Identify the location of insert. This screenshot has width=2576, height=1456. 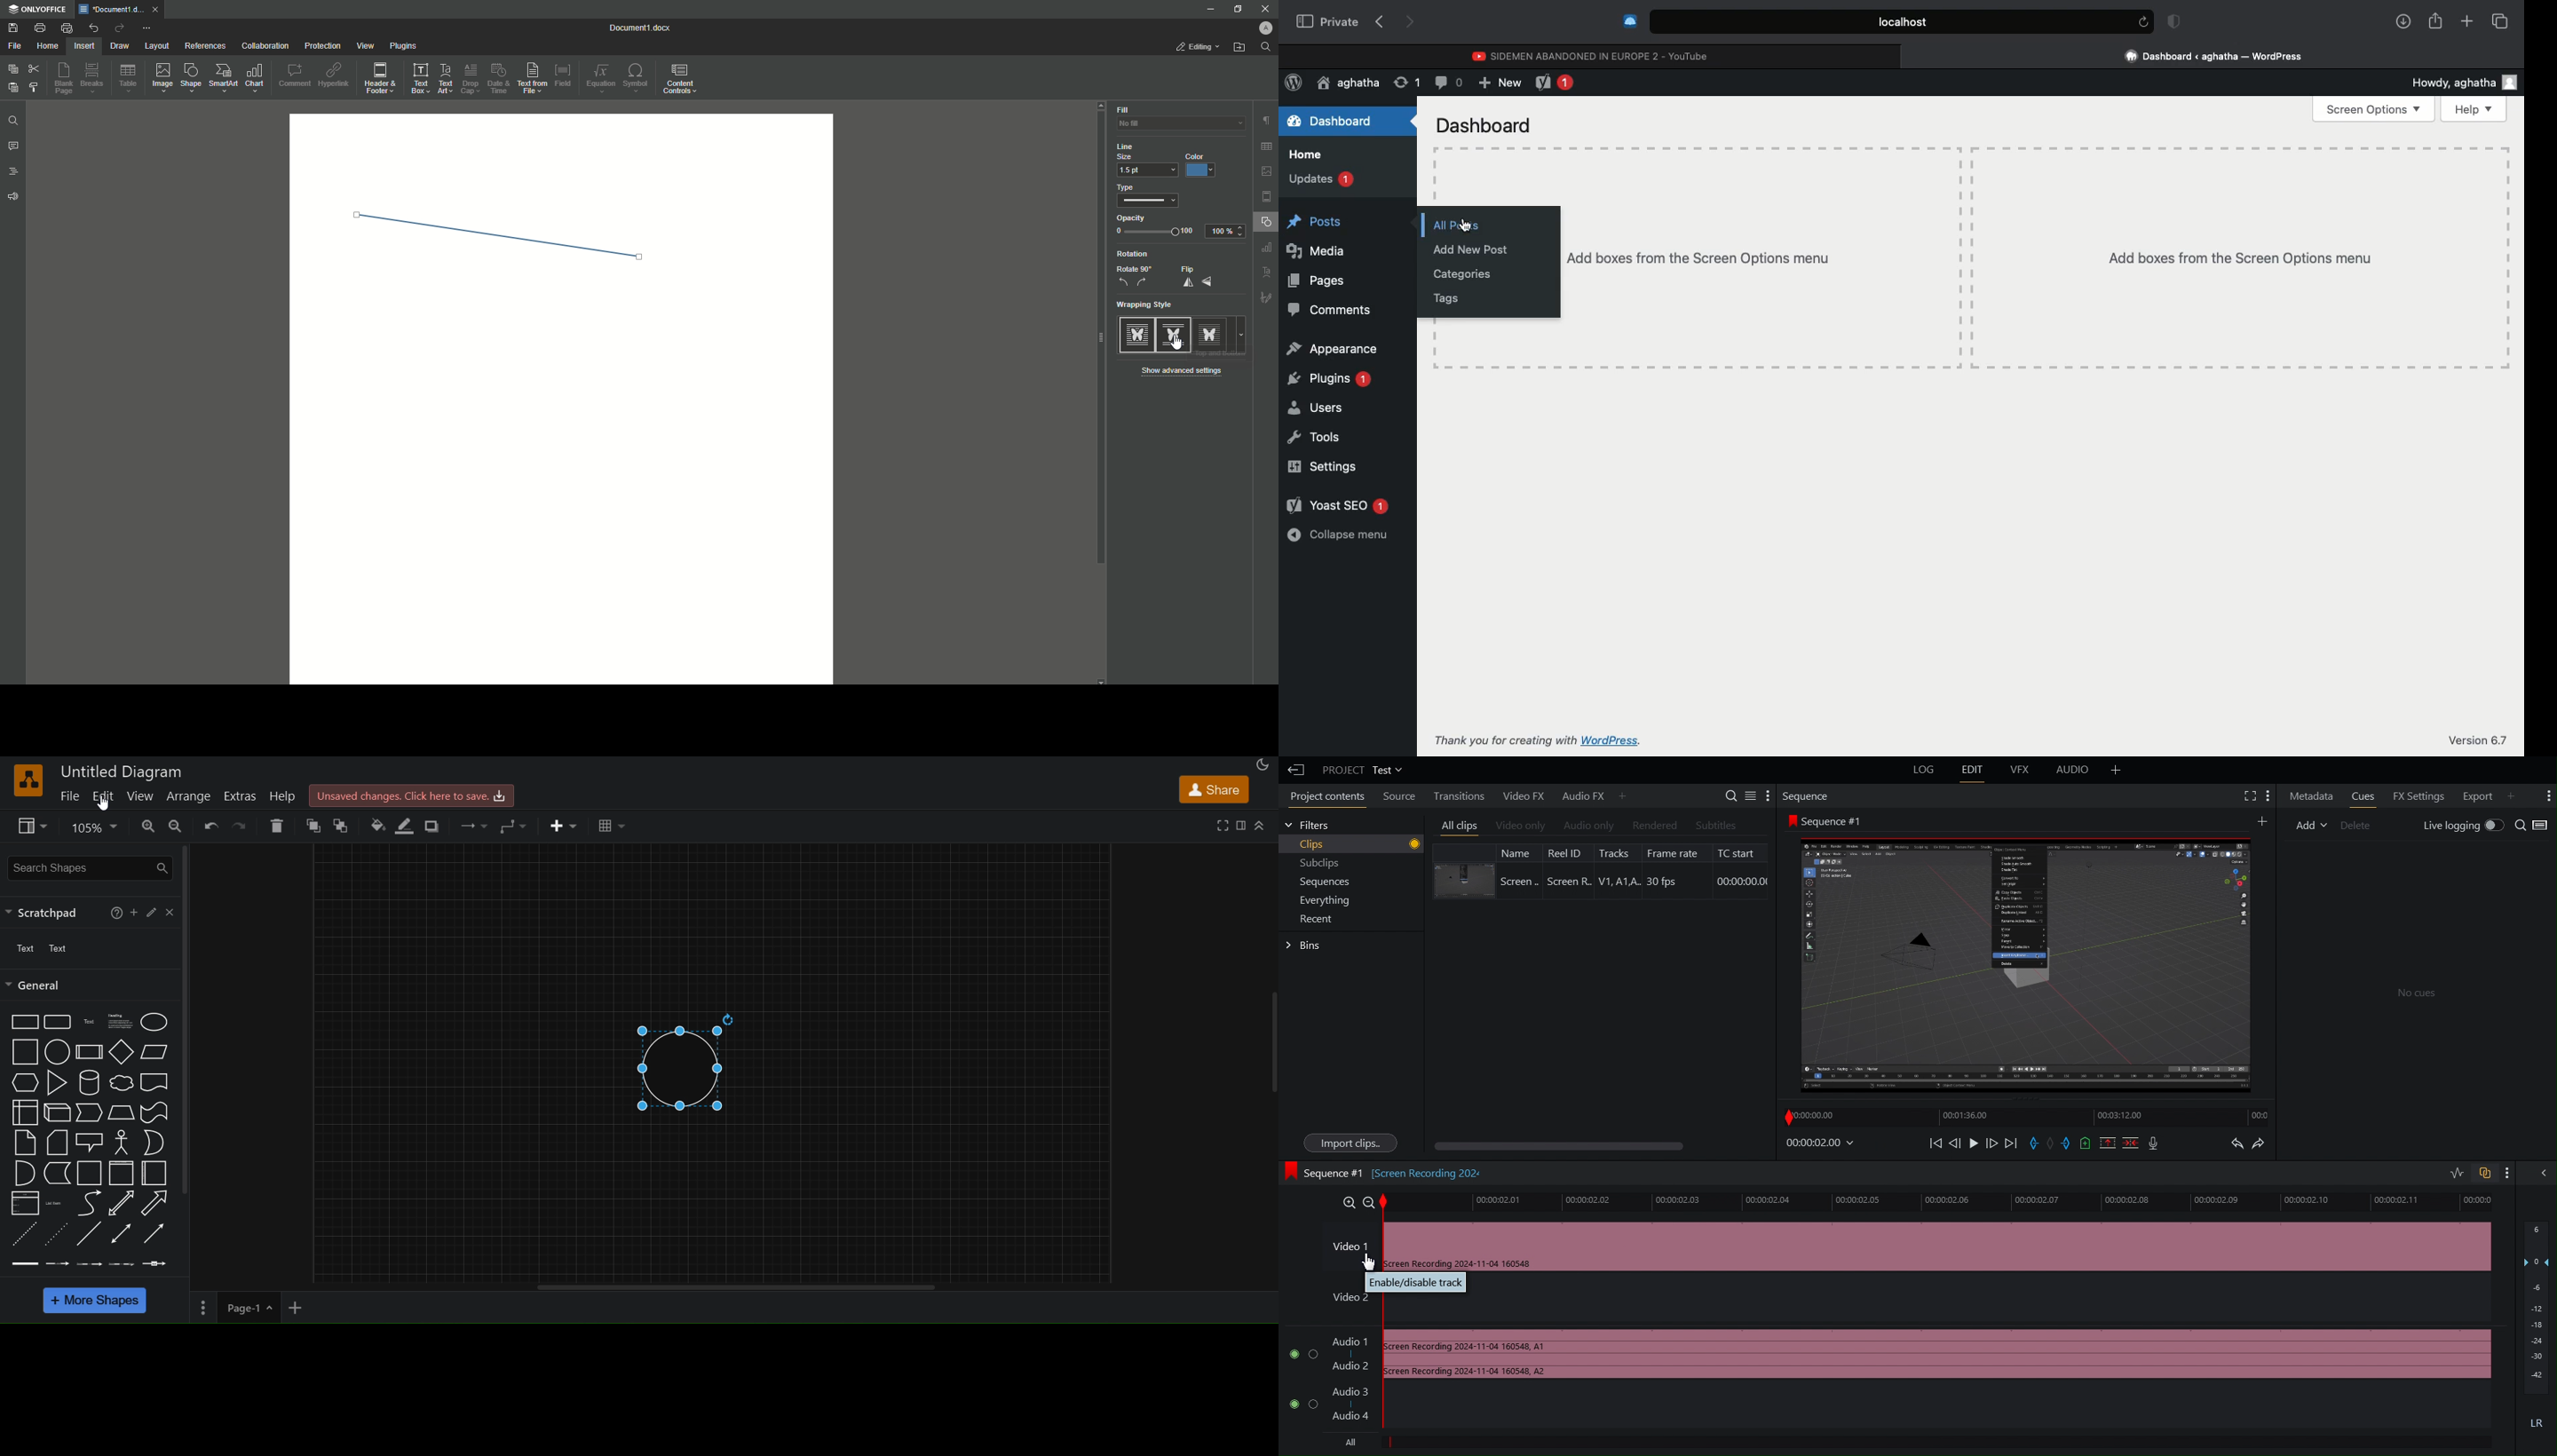
(561, 824).